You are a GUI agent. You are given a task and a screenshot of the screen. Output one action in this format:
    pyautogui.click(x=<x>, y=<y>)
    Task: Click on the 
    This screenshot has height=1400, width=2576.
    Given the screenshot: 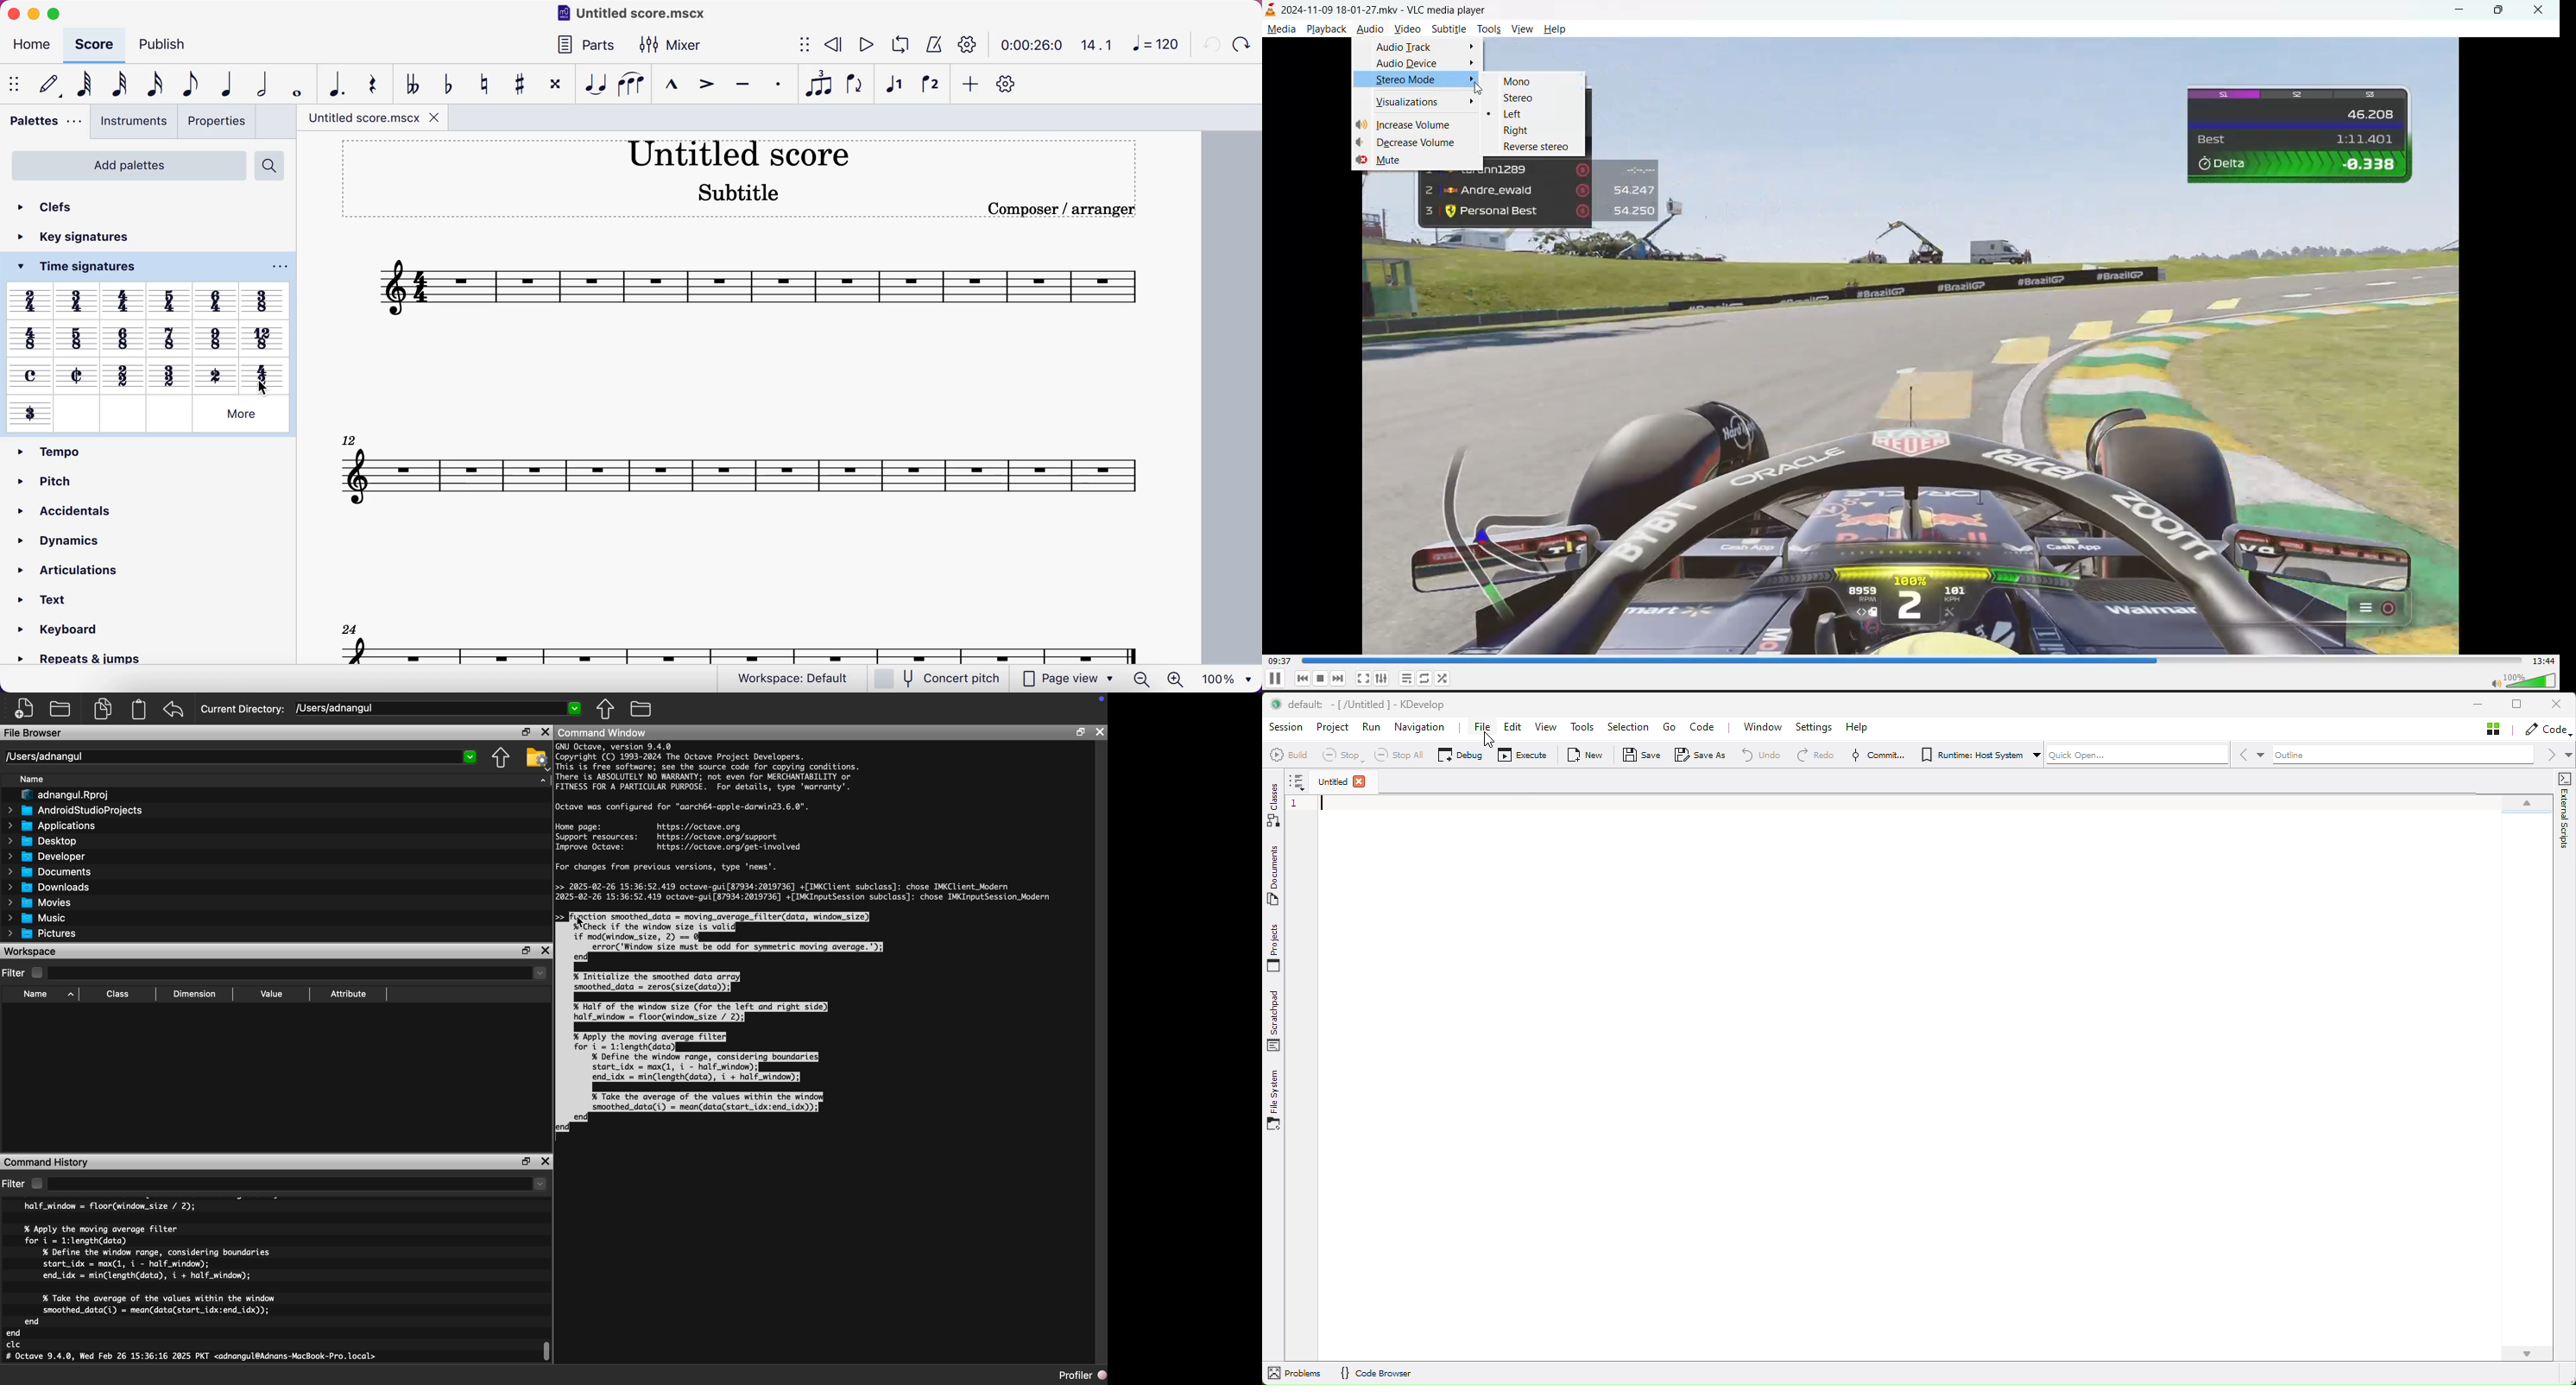 What is the action you would take?
    pyautogui.click(x=168, y=374)
    